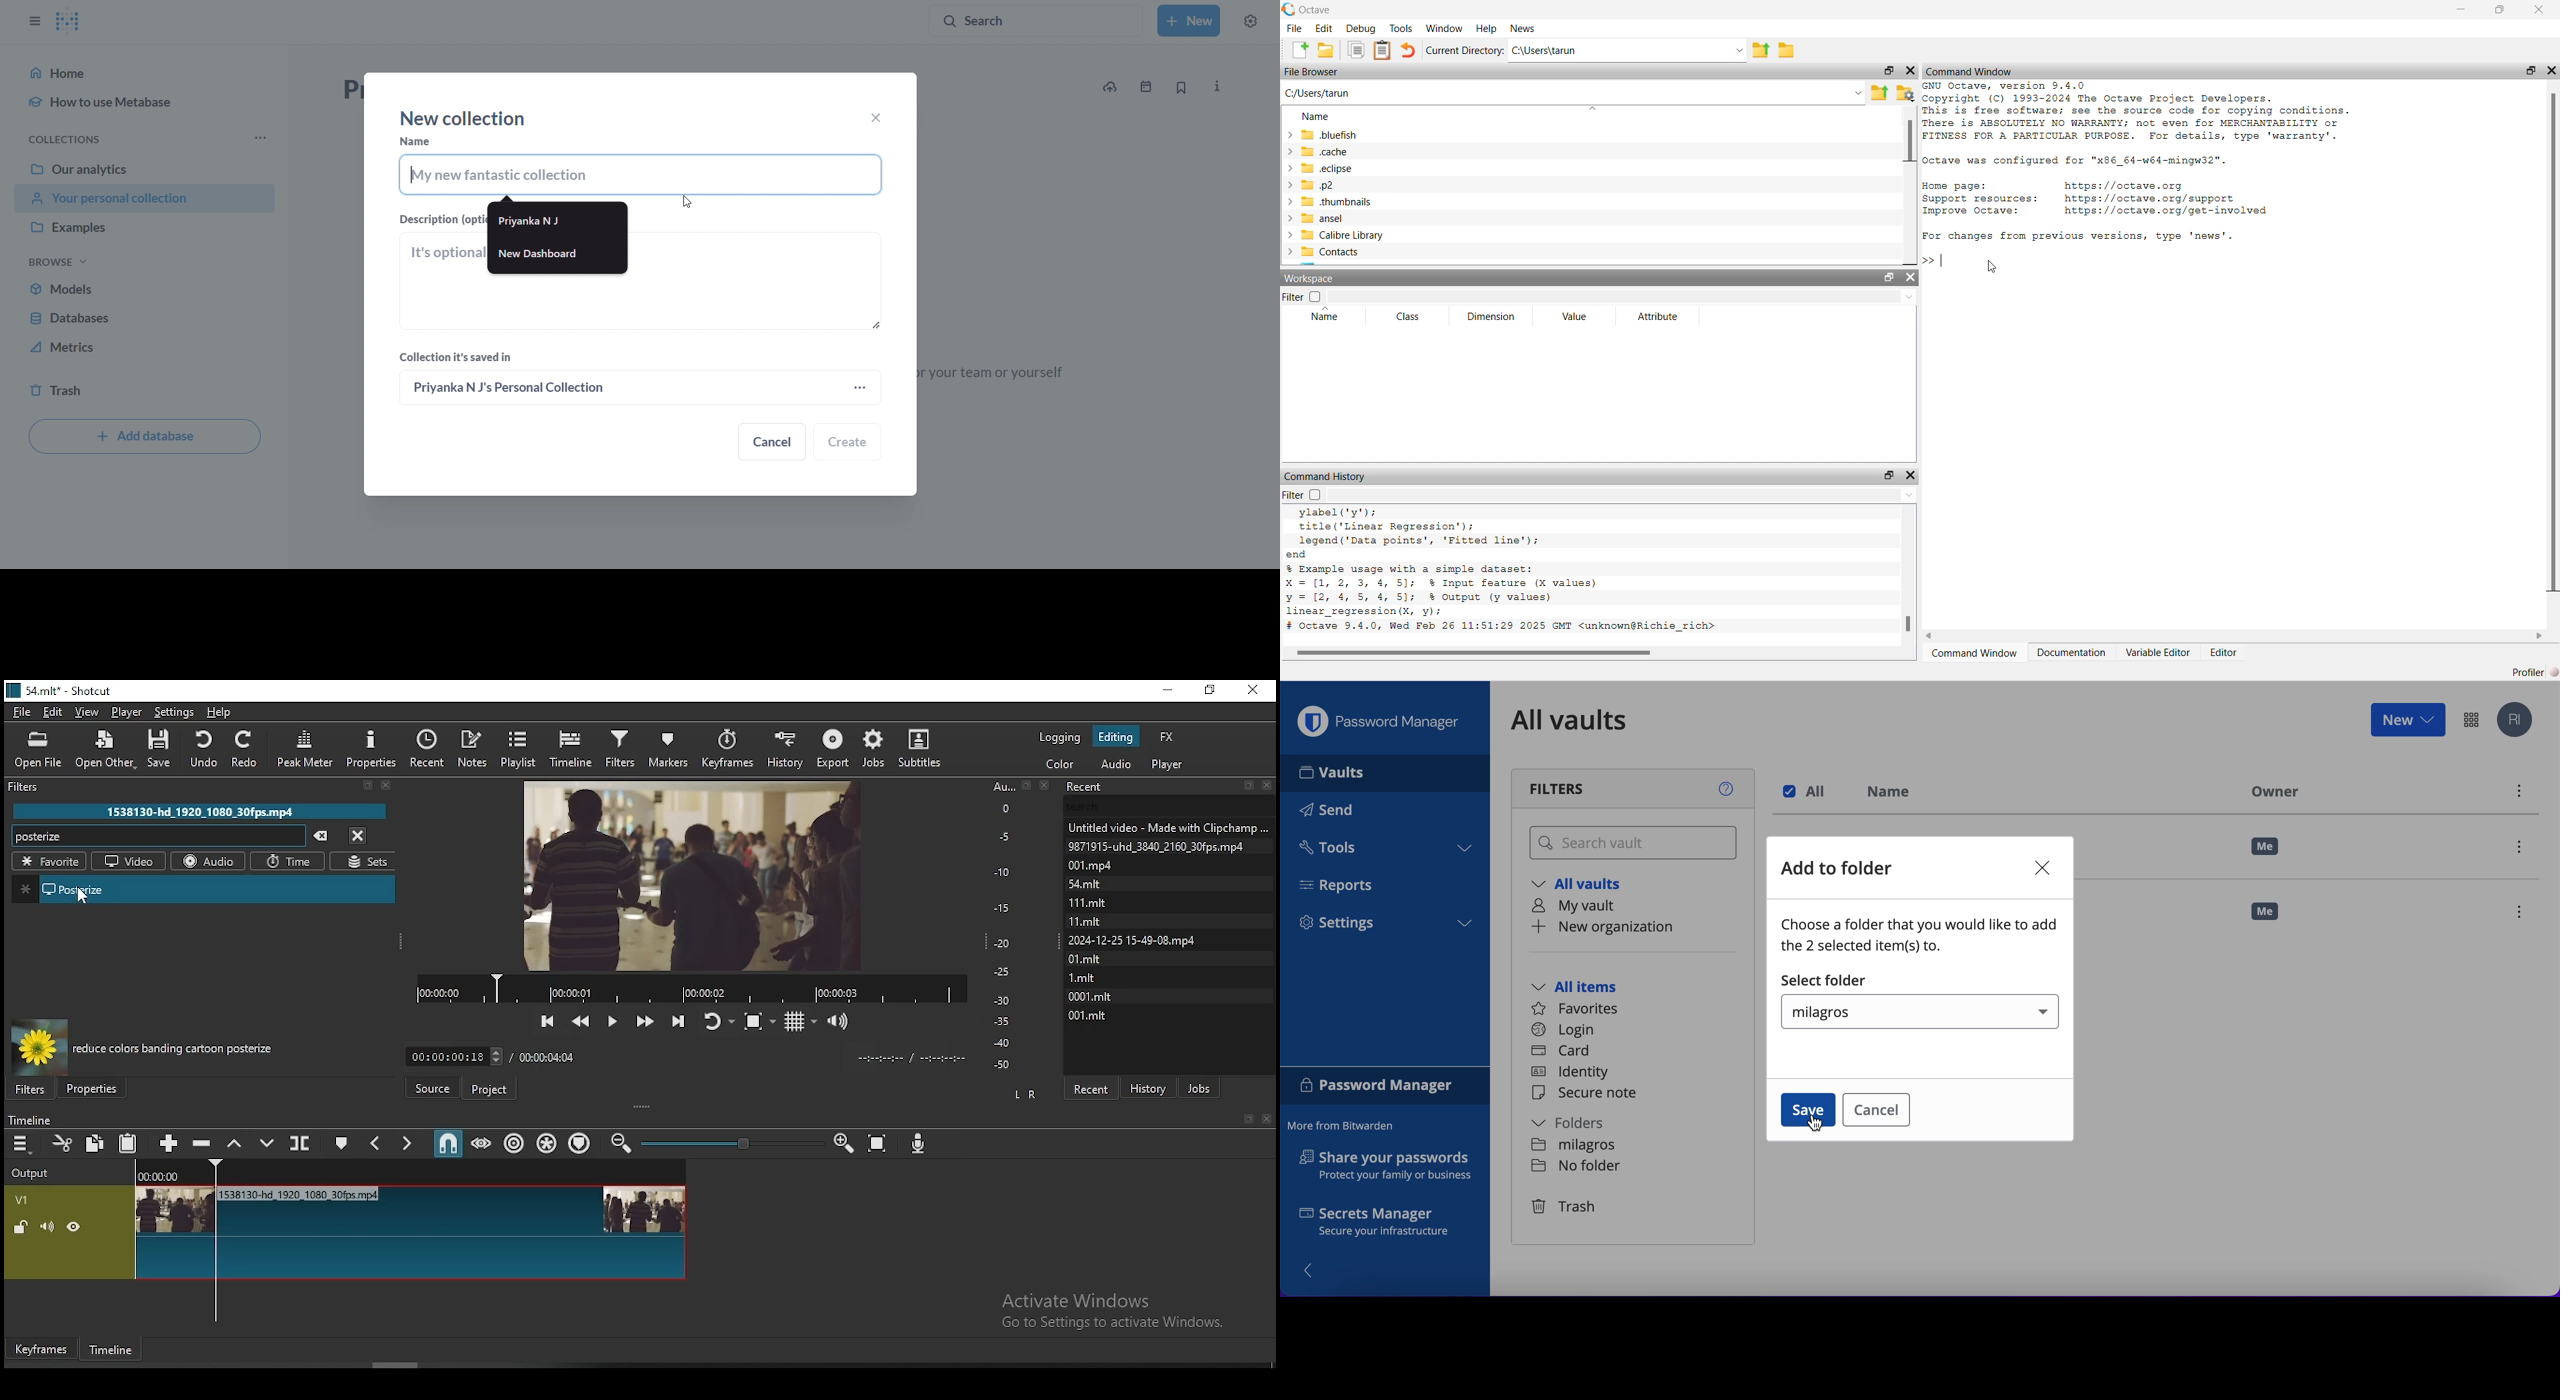  Describe the element at coordinates (1093, 865) in the screenshot. I see `001.mpd` at that location.